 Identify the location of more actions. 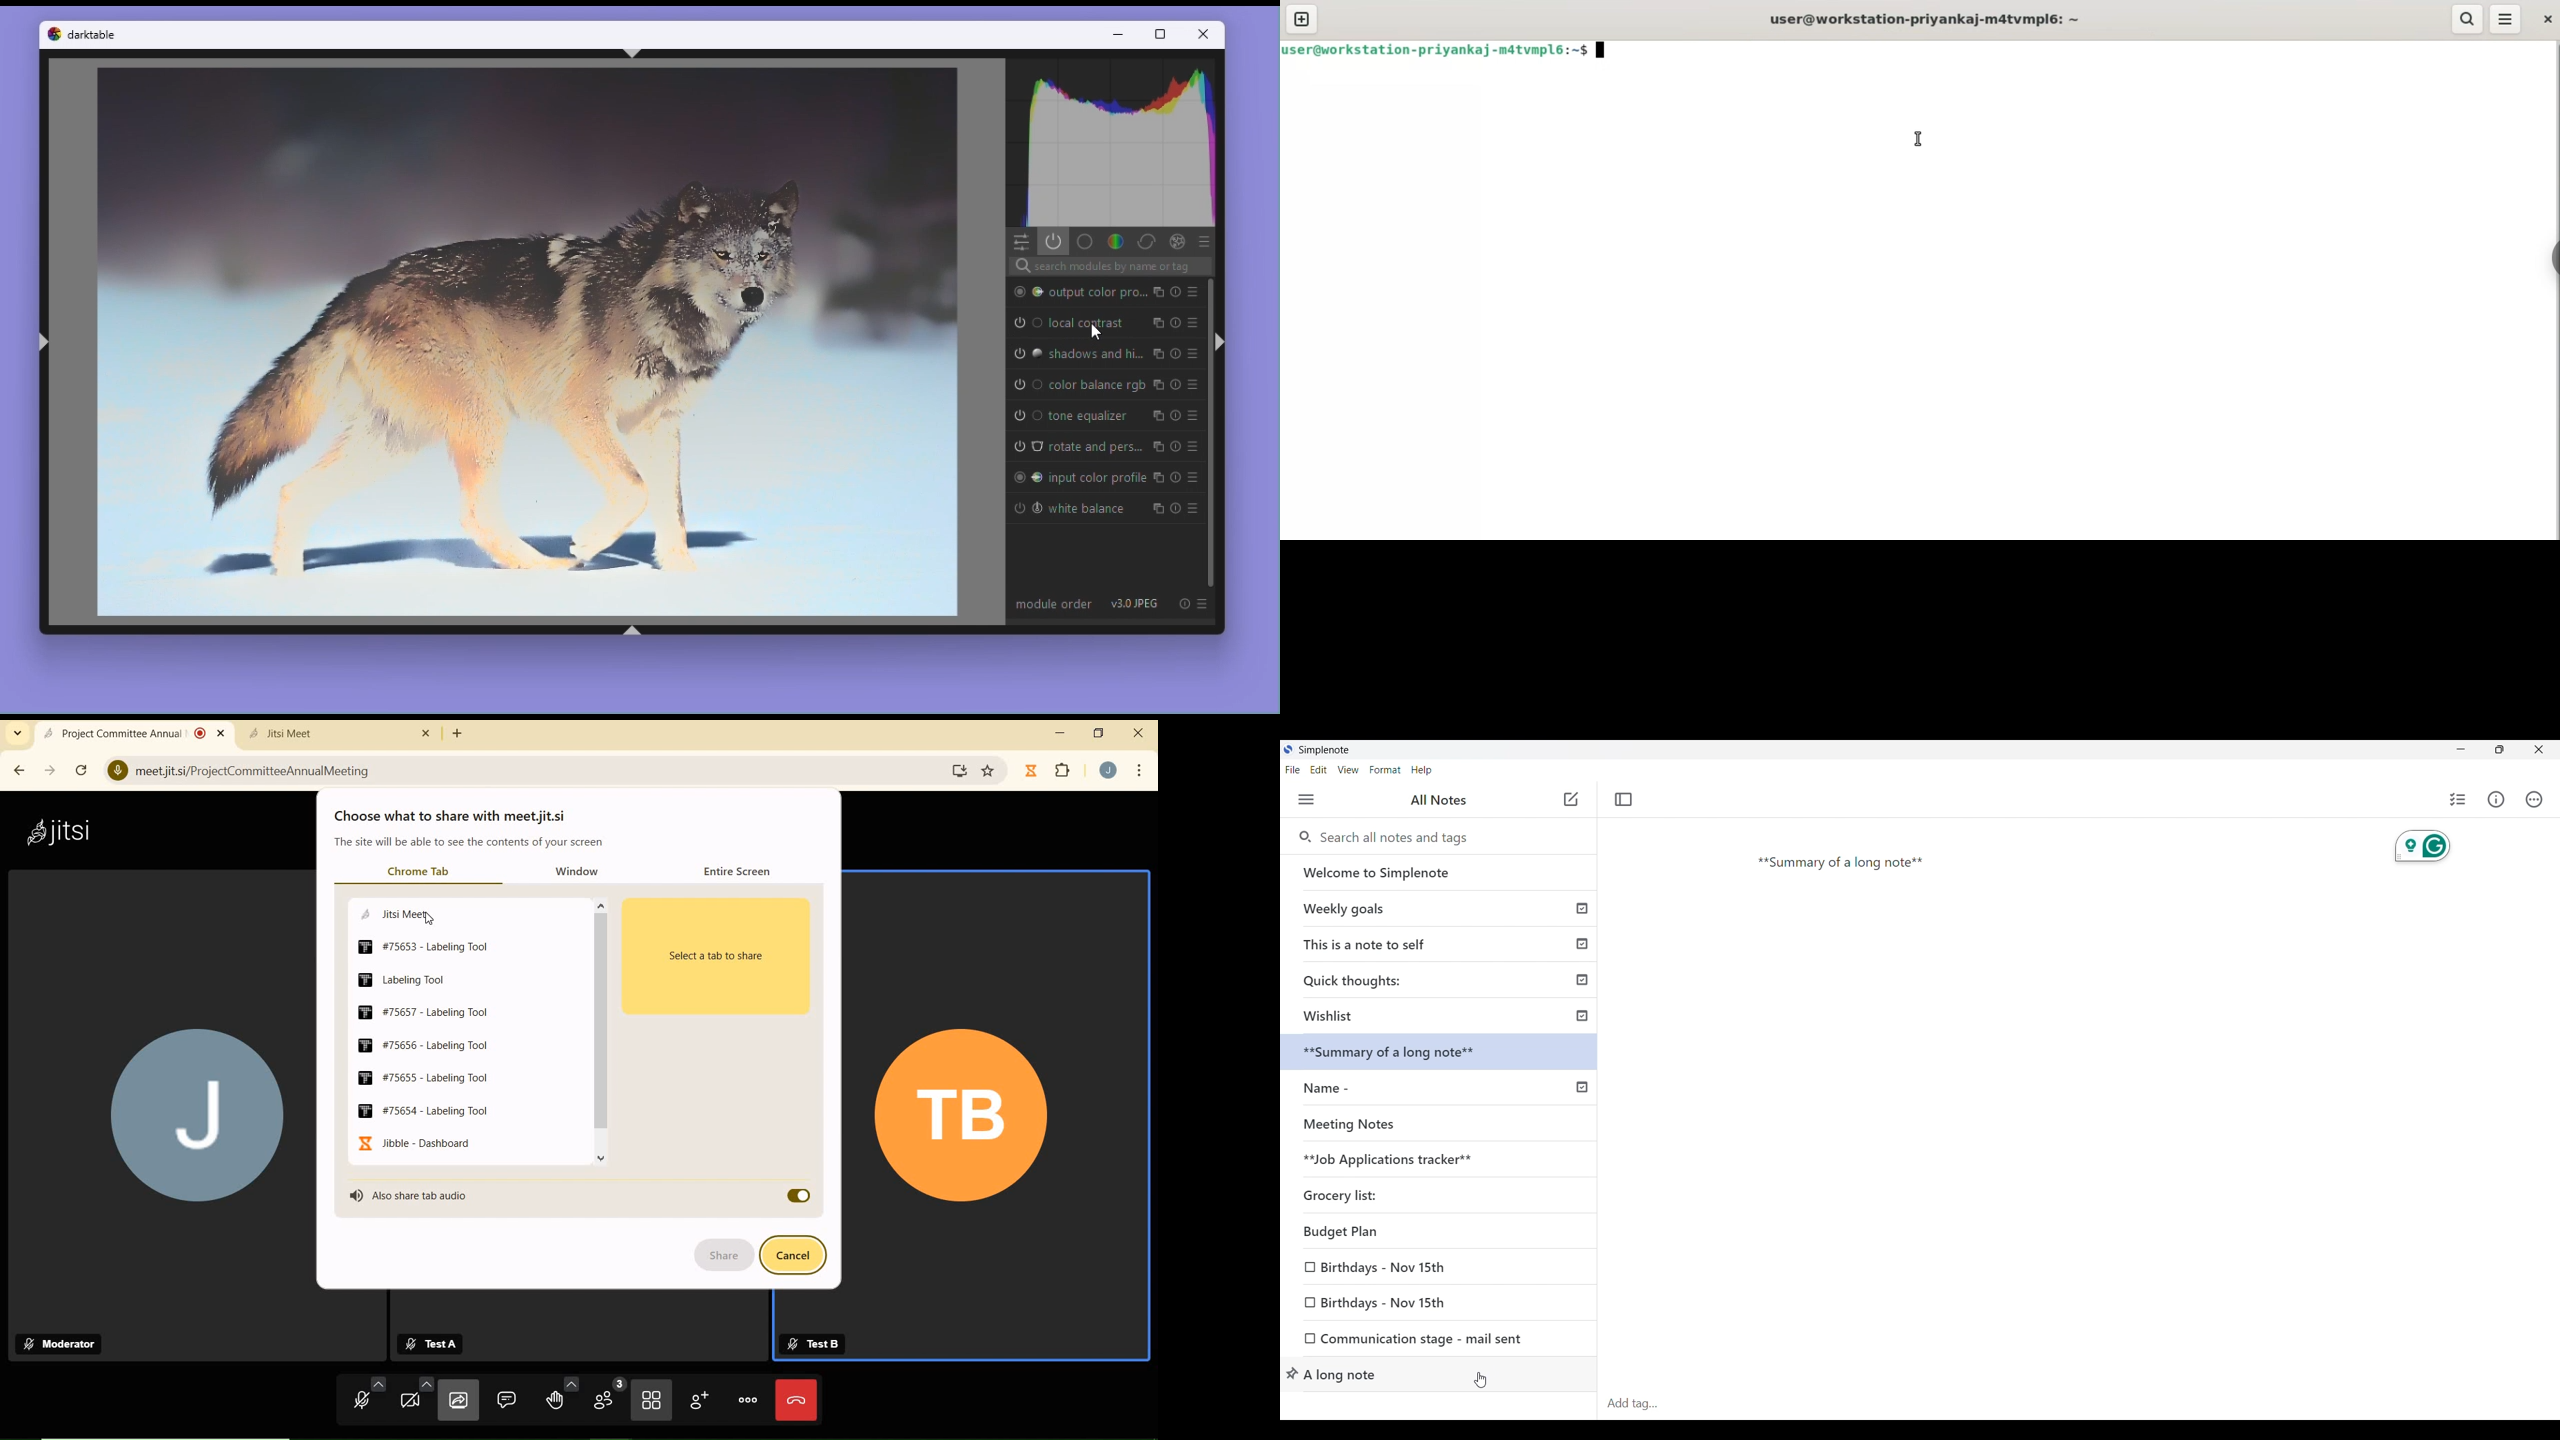
(748, 1399).